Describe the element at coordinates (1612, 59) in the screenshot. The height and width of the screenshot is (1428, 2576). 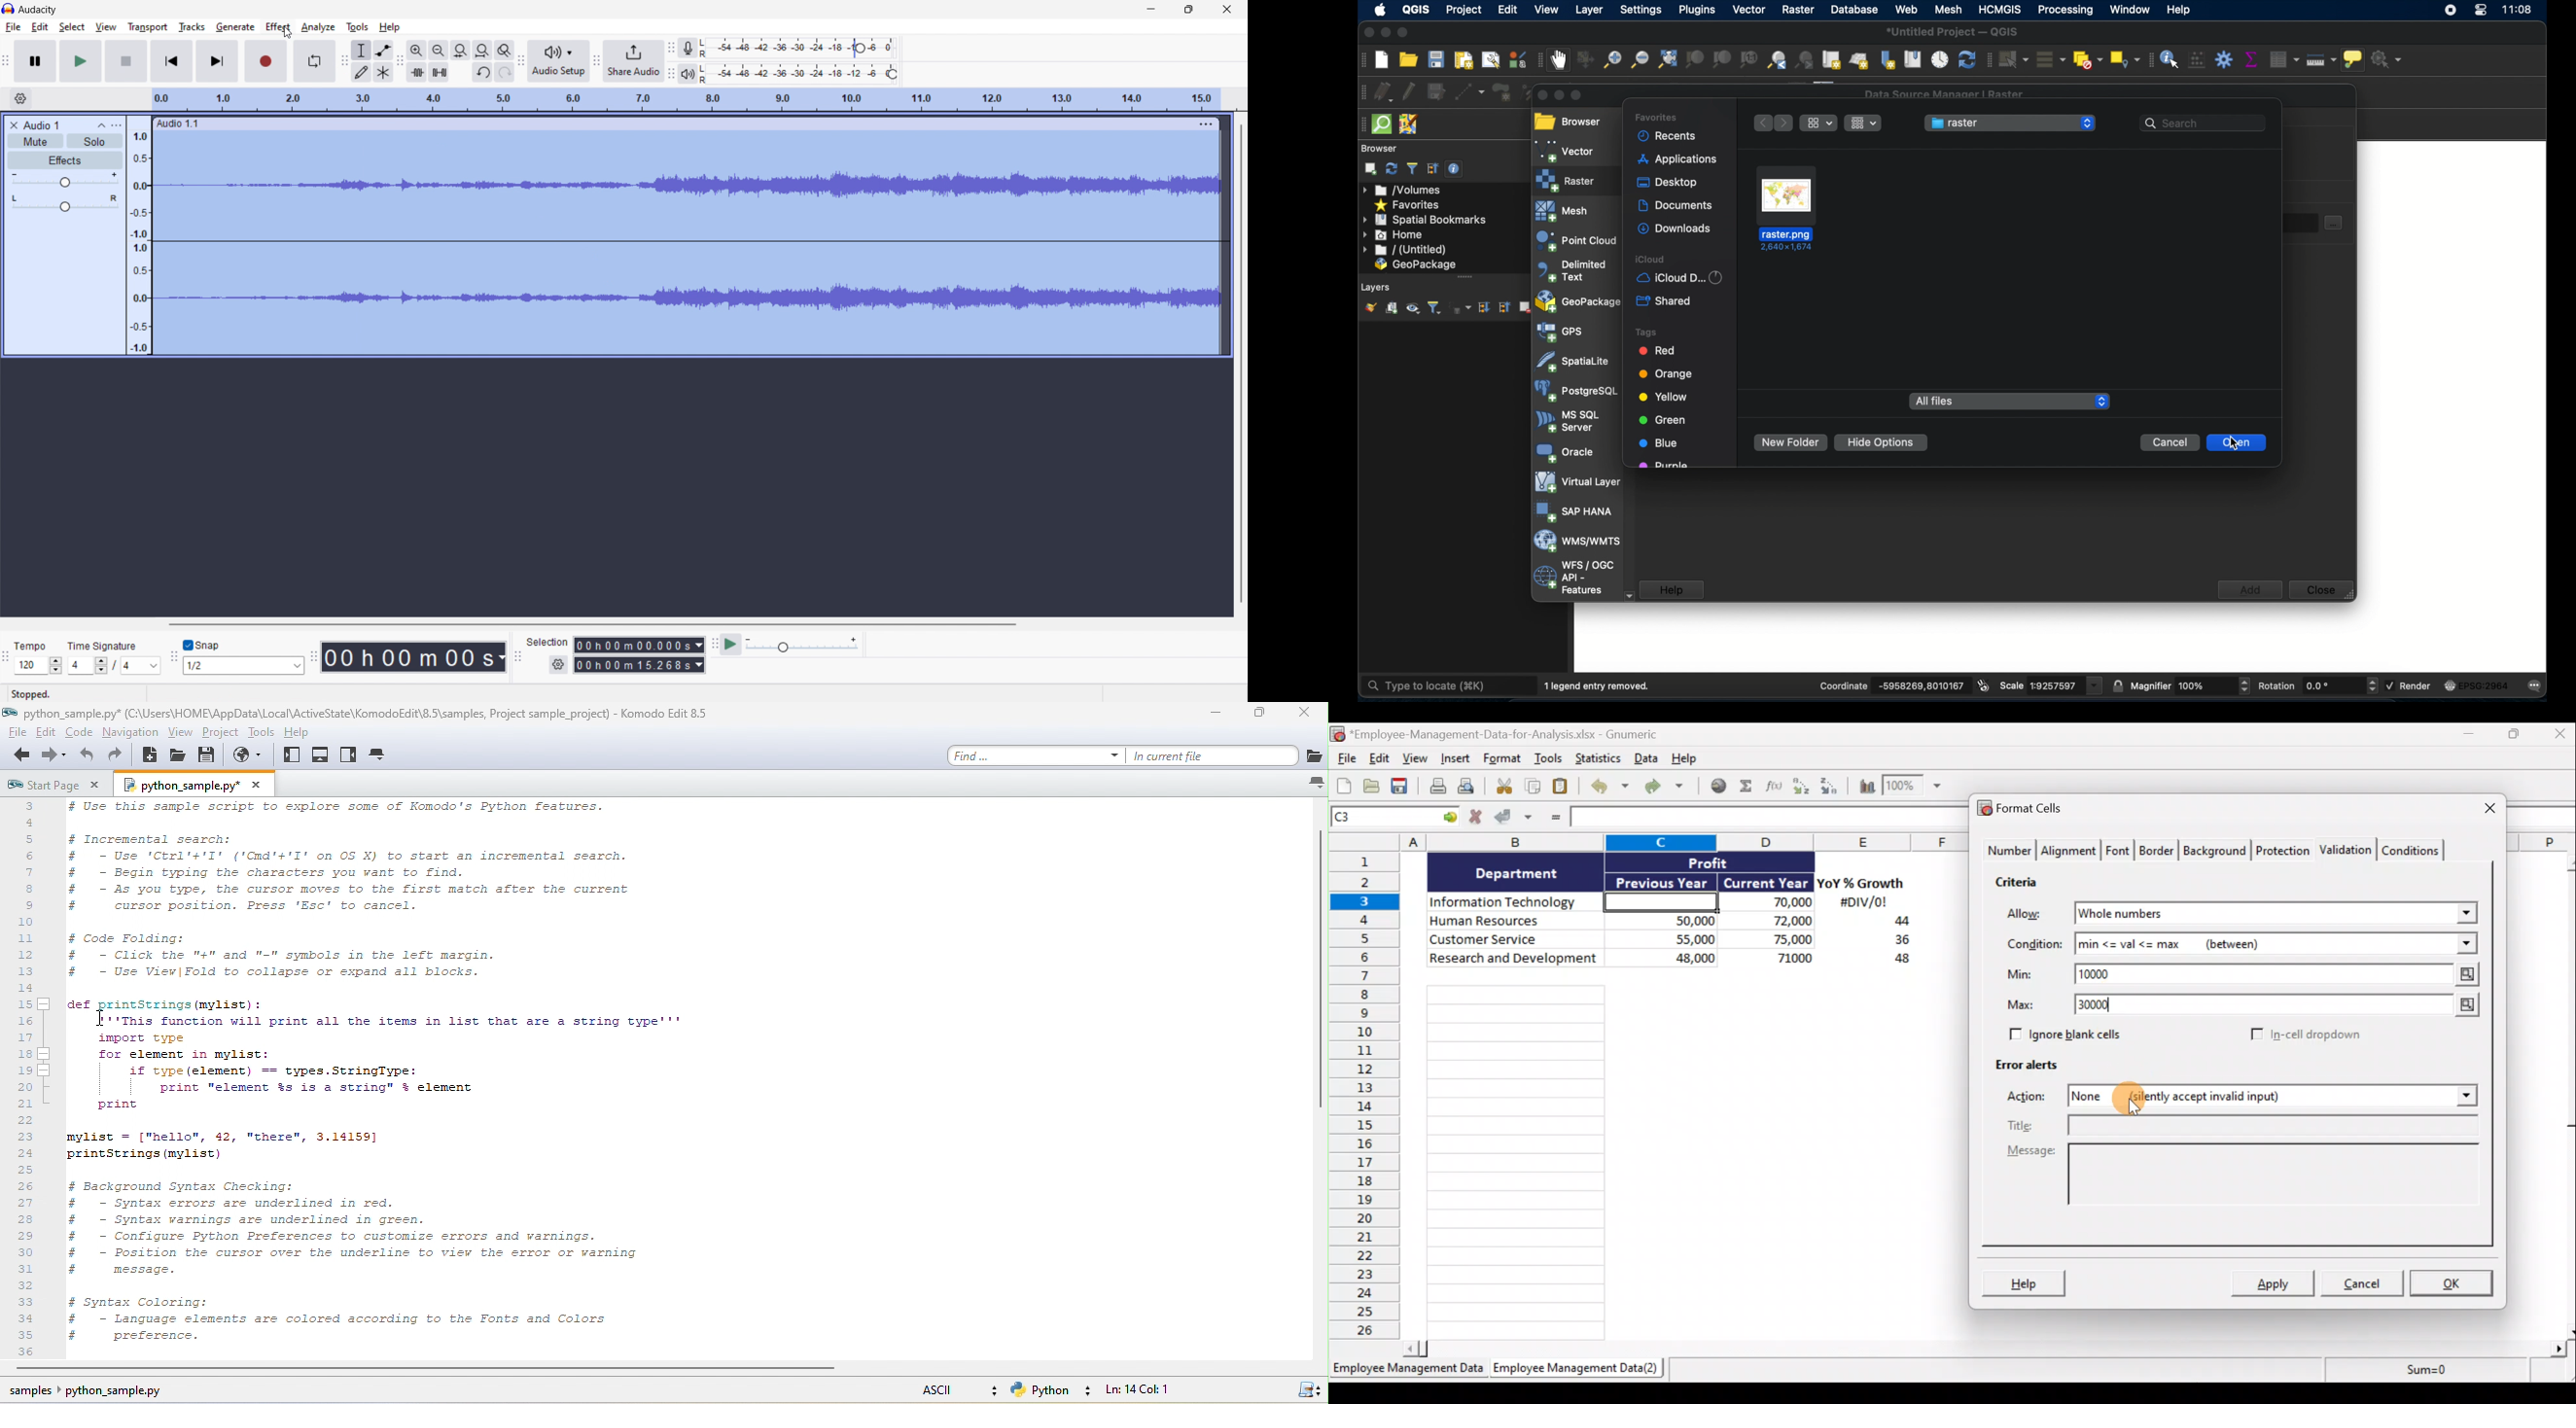
I see `zoom in` at that location.